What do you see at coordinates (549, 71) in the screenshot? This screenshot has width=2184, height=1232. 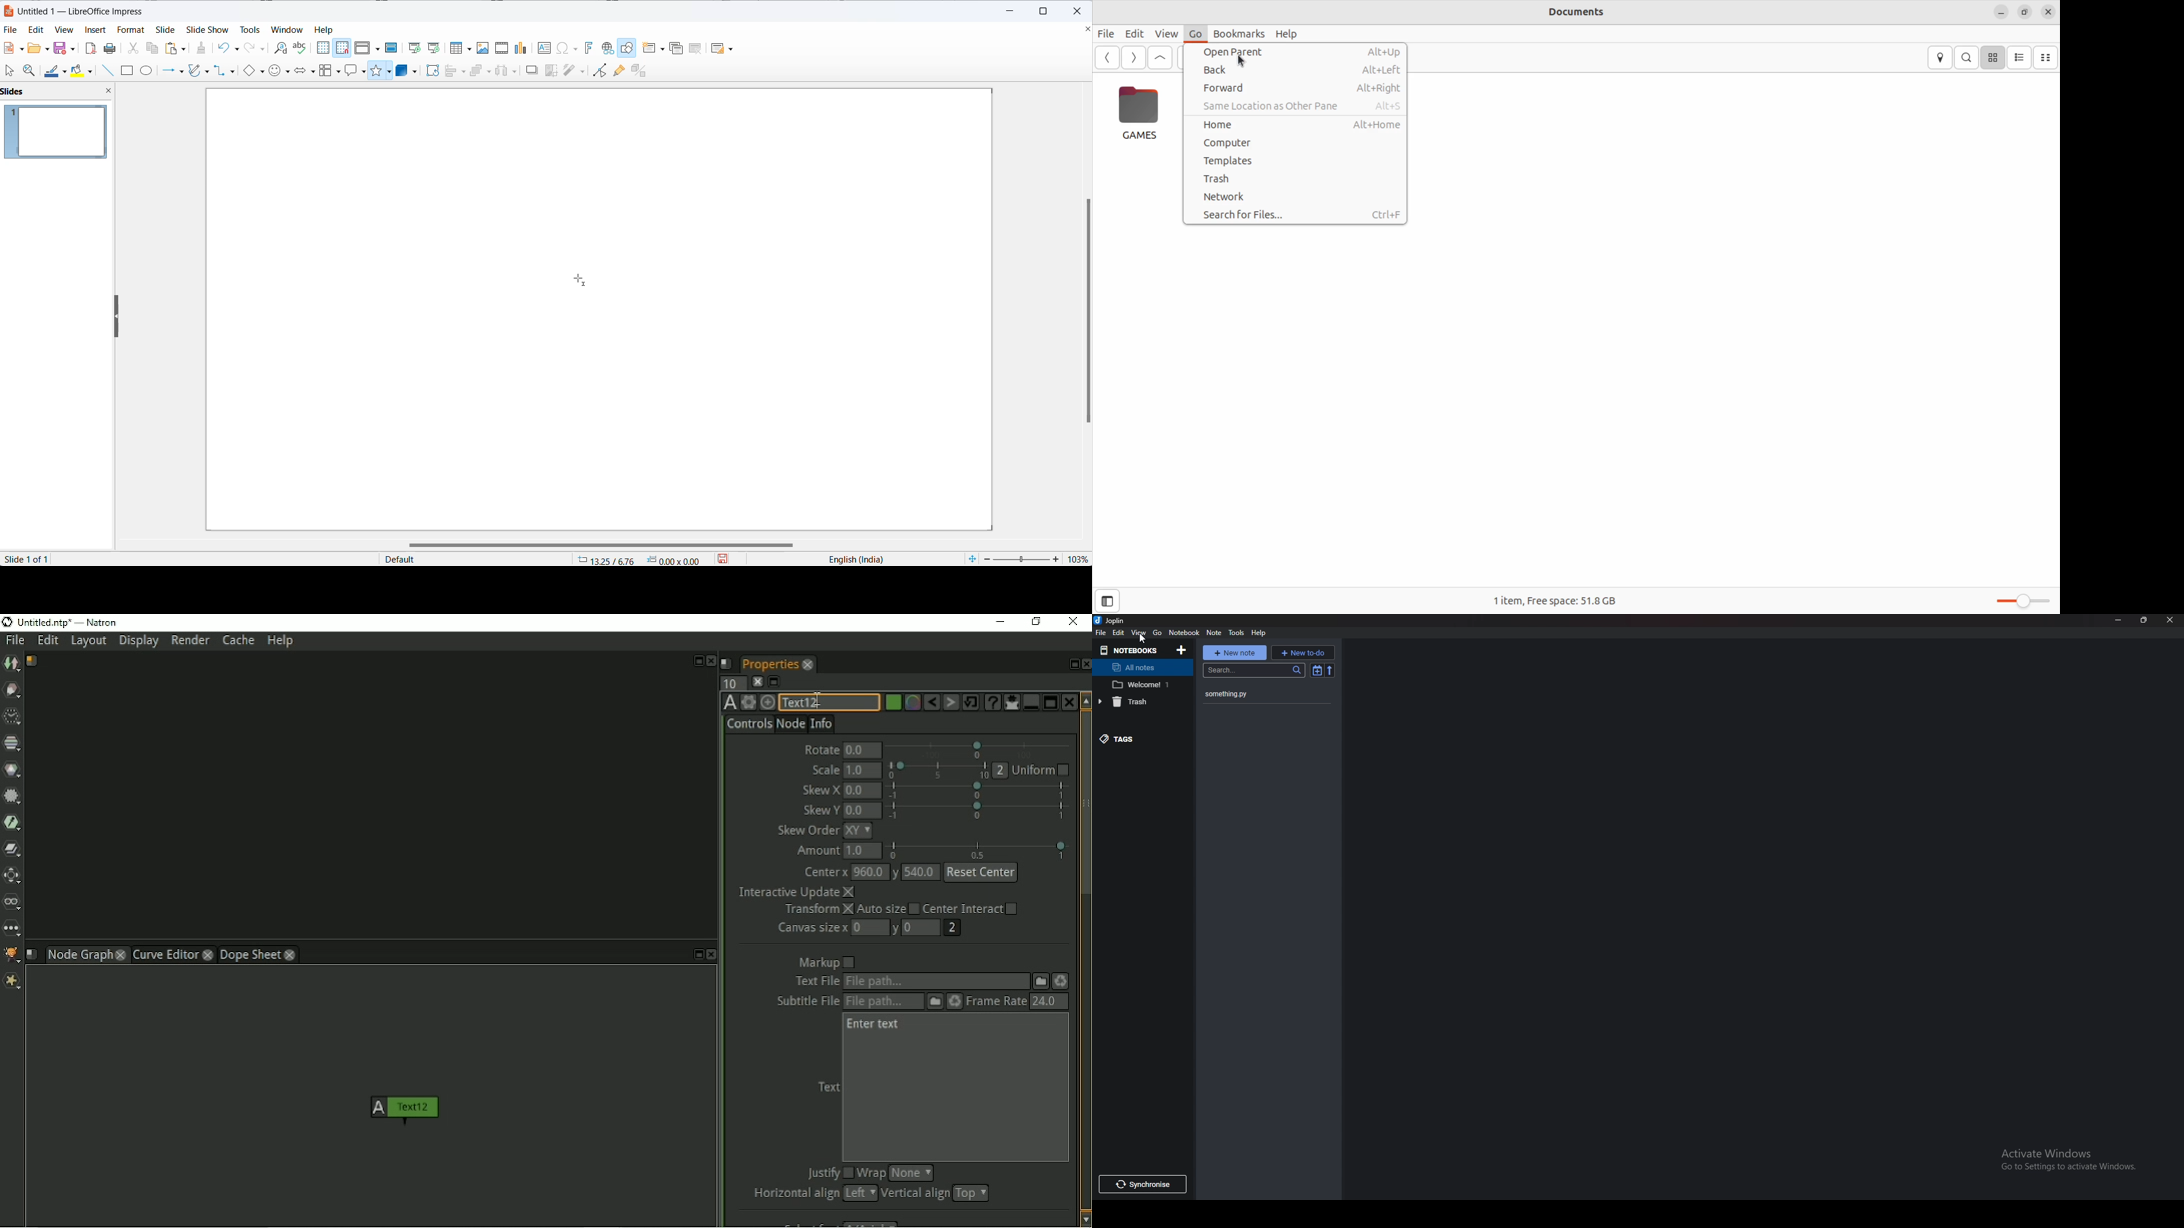 I see `crop image` at bounding box center [549, 71].